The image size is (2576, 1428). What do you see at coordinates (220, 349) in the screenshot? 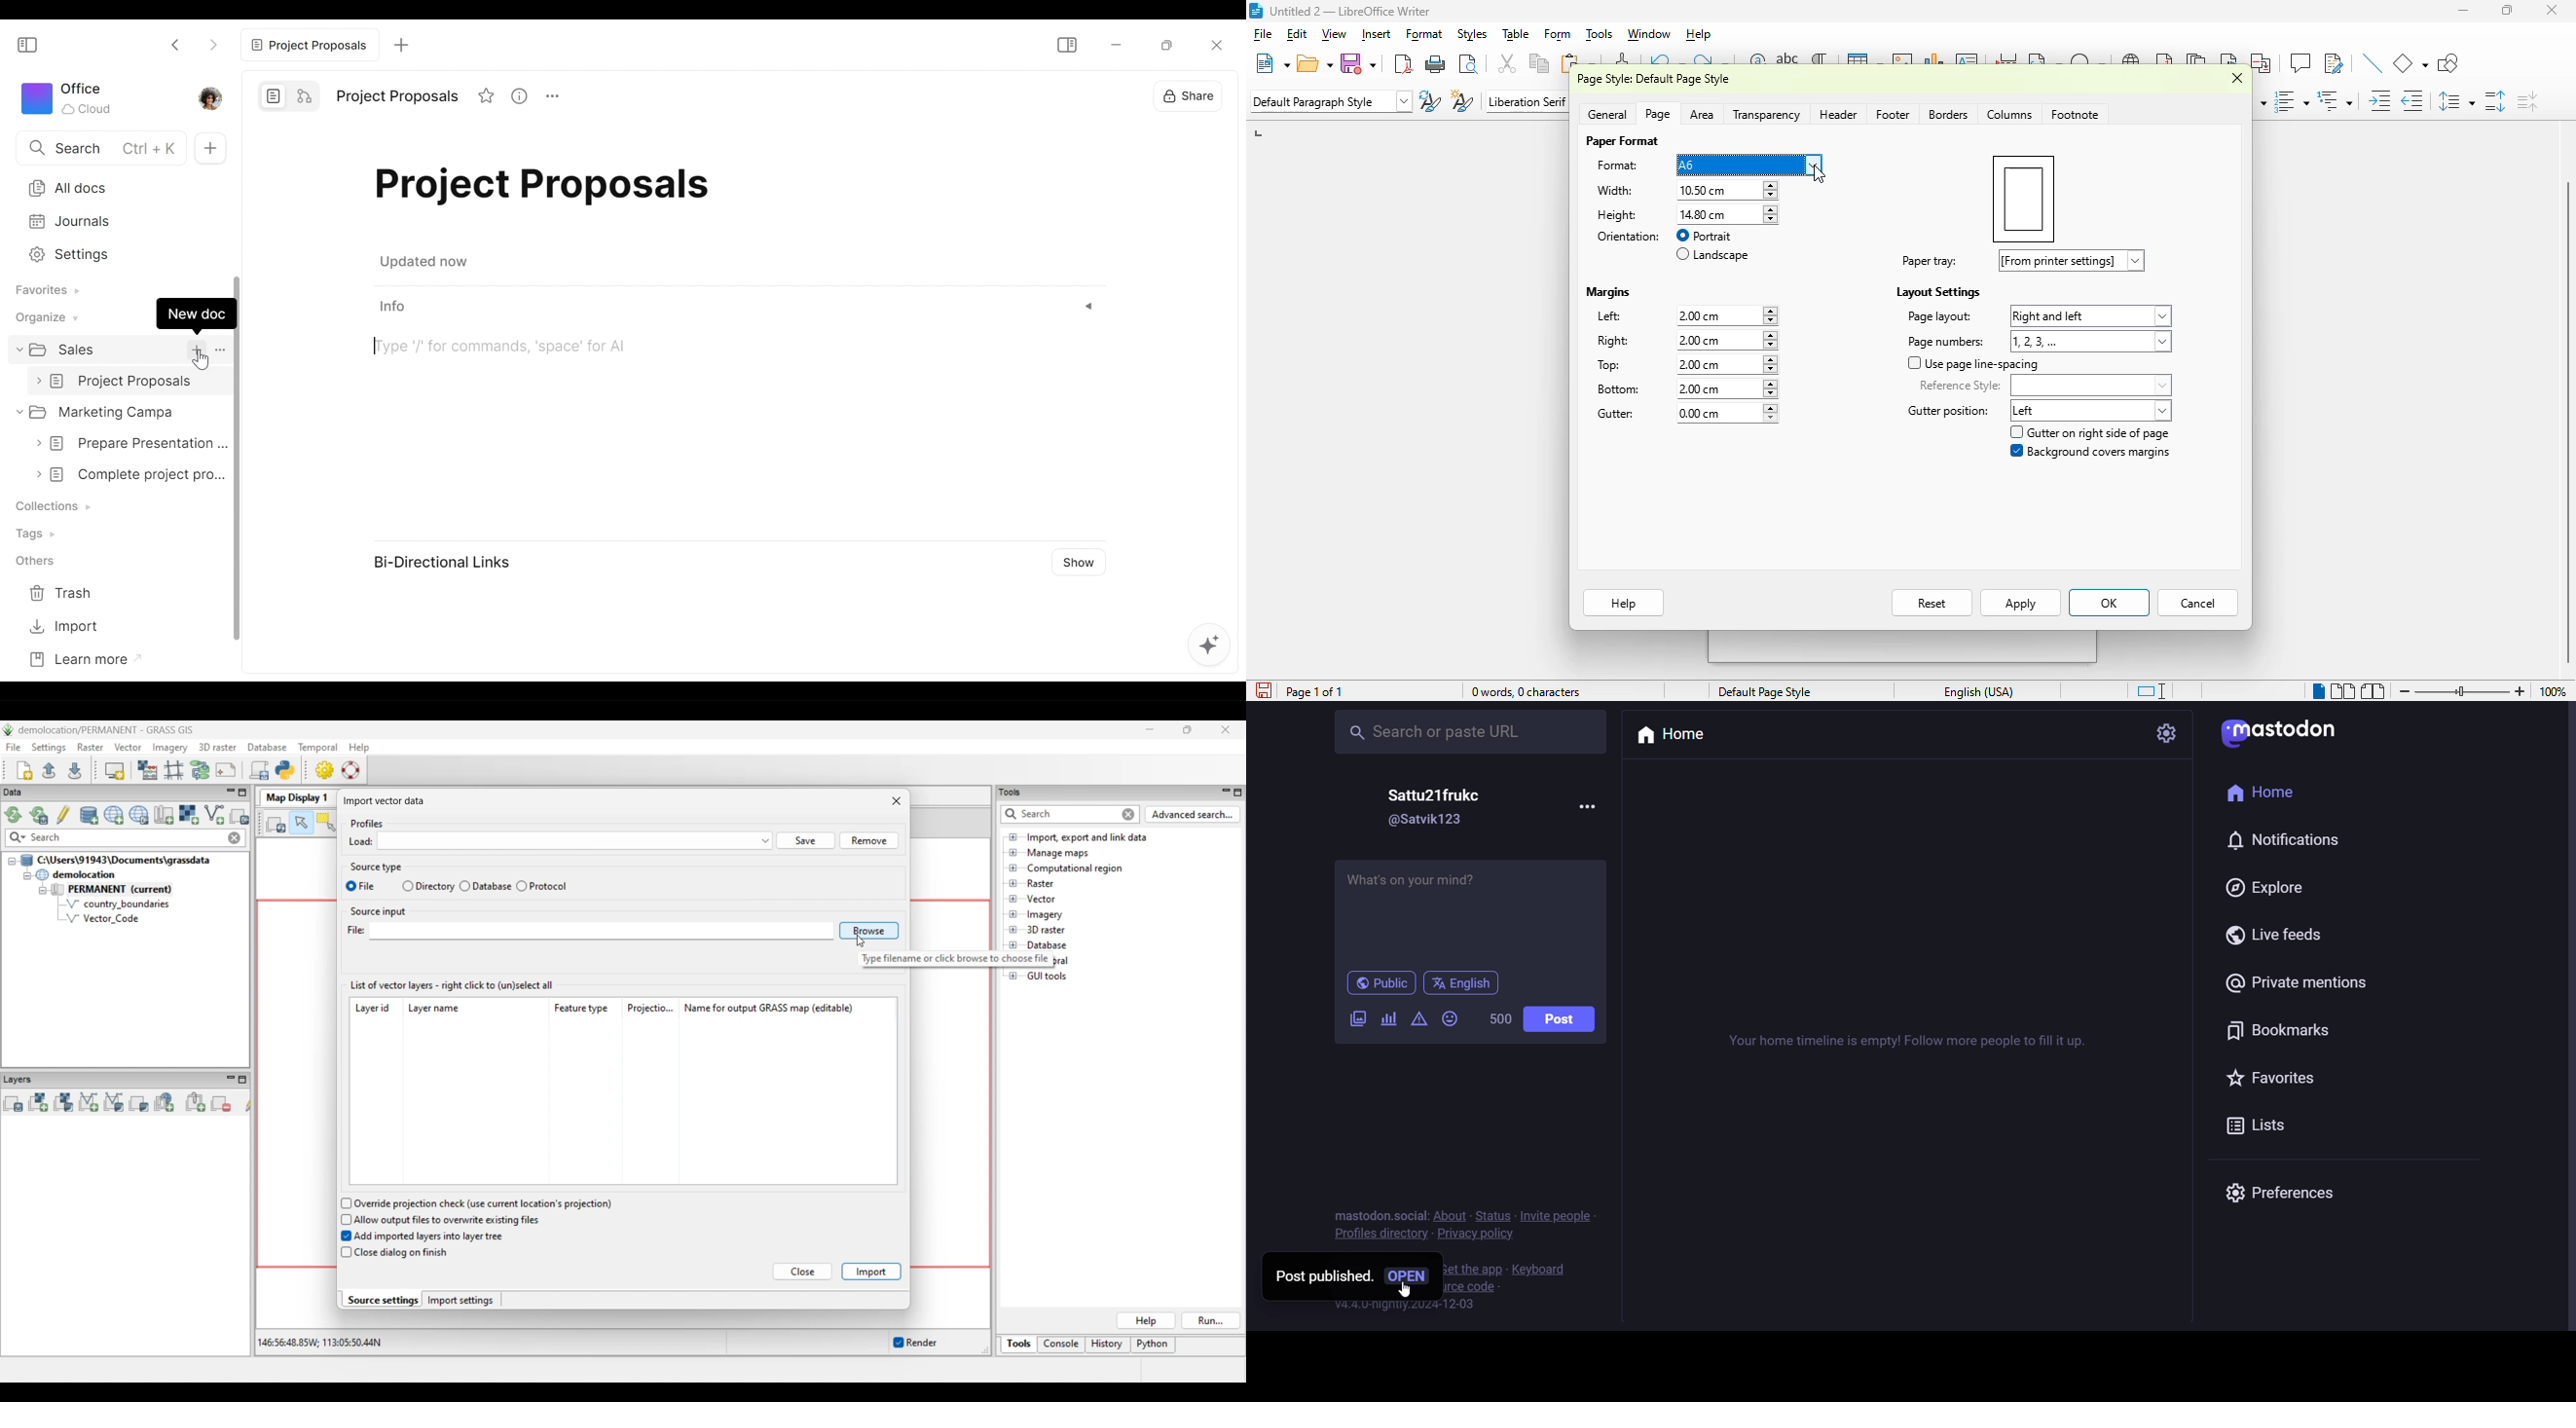
I see `More options` at bounding box center [220, 349].